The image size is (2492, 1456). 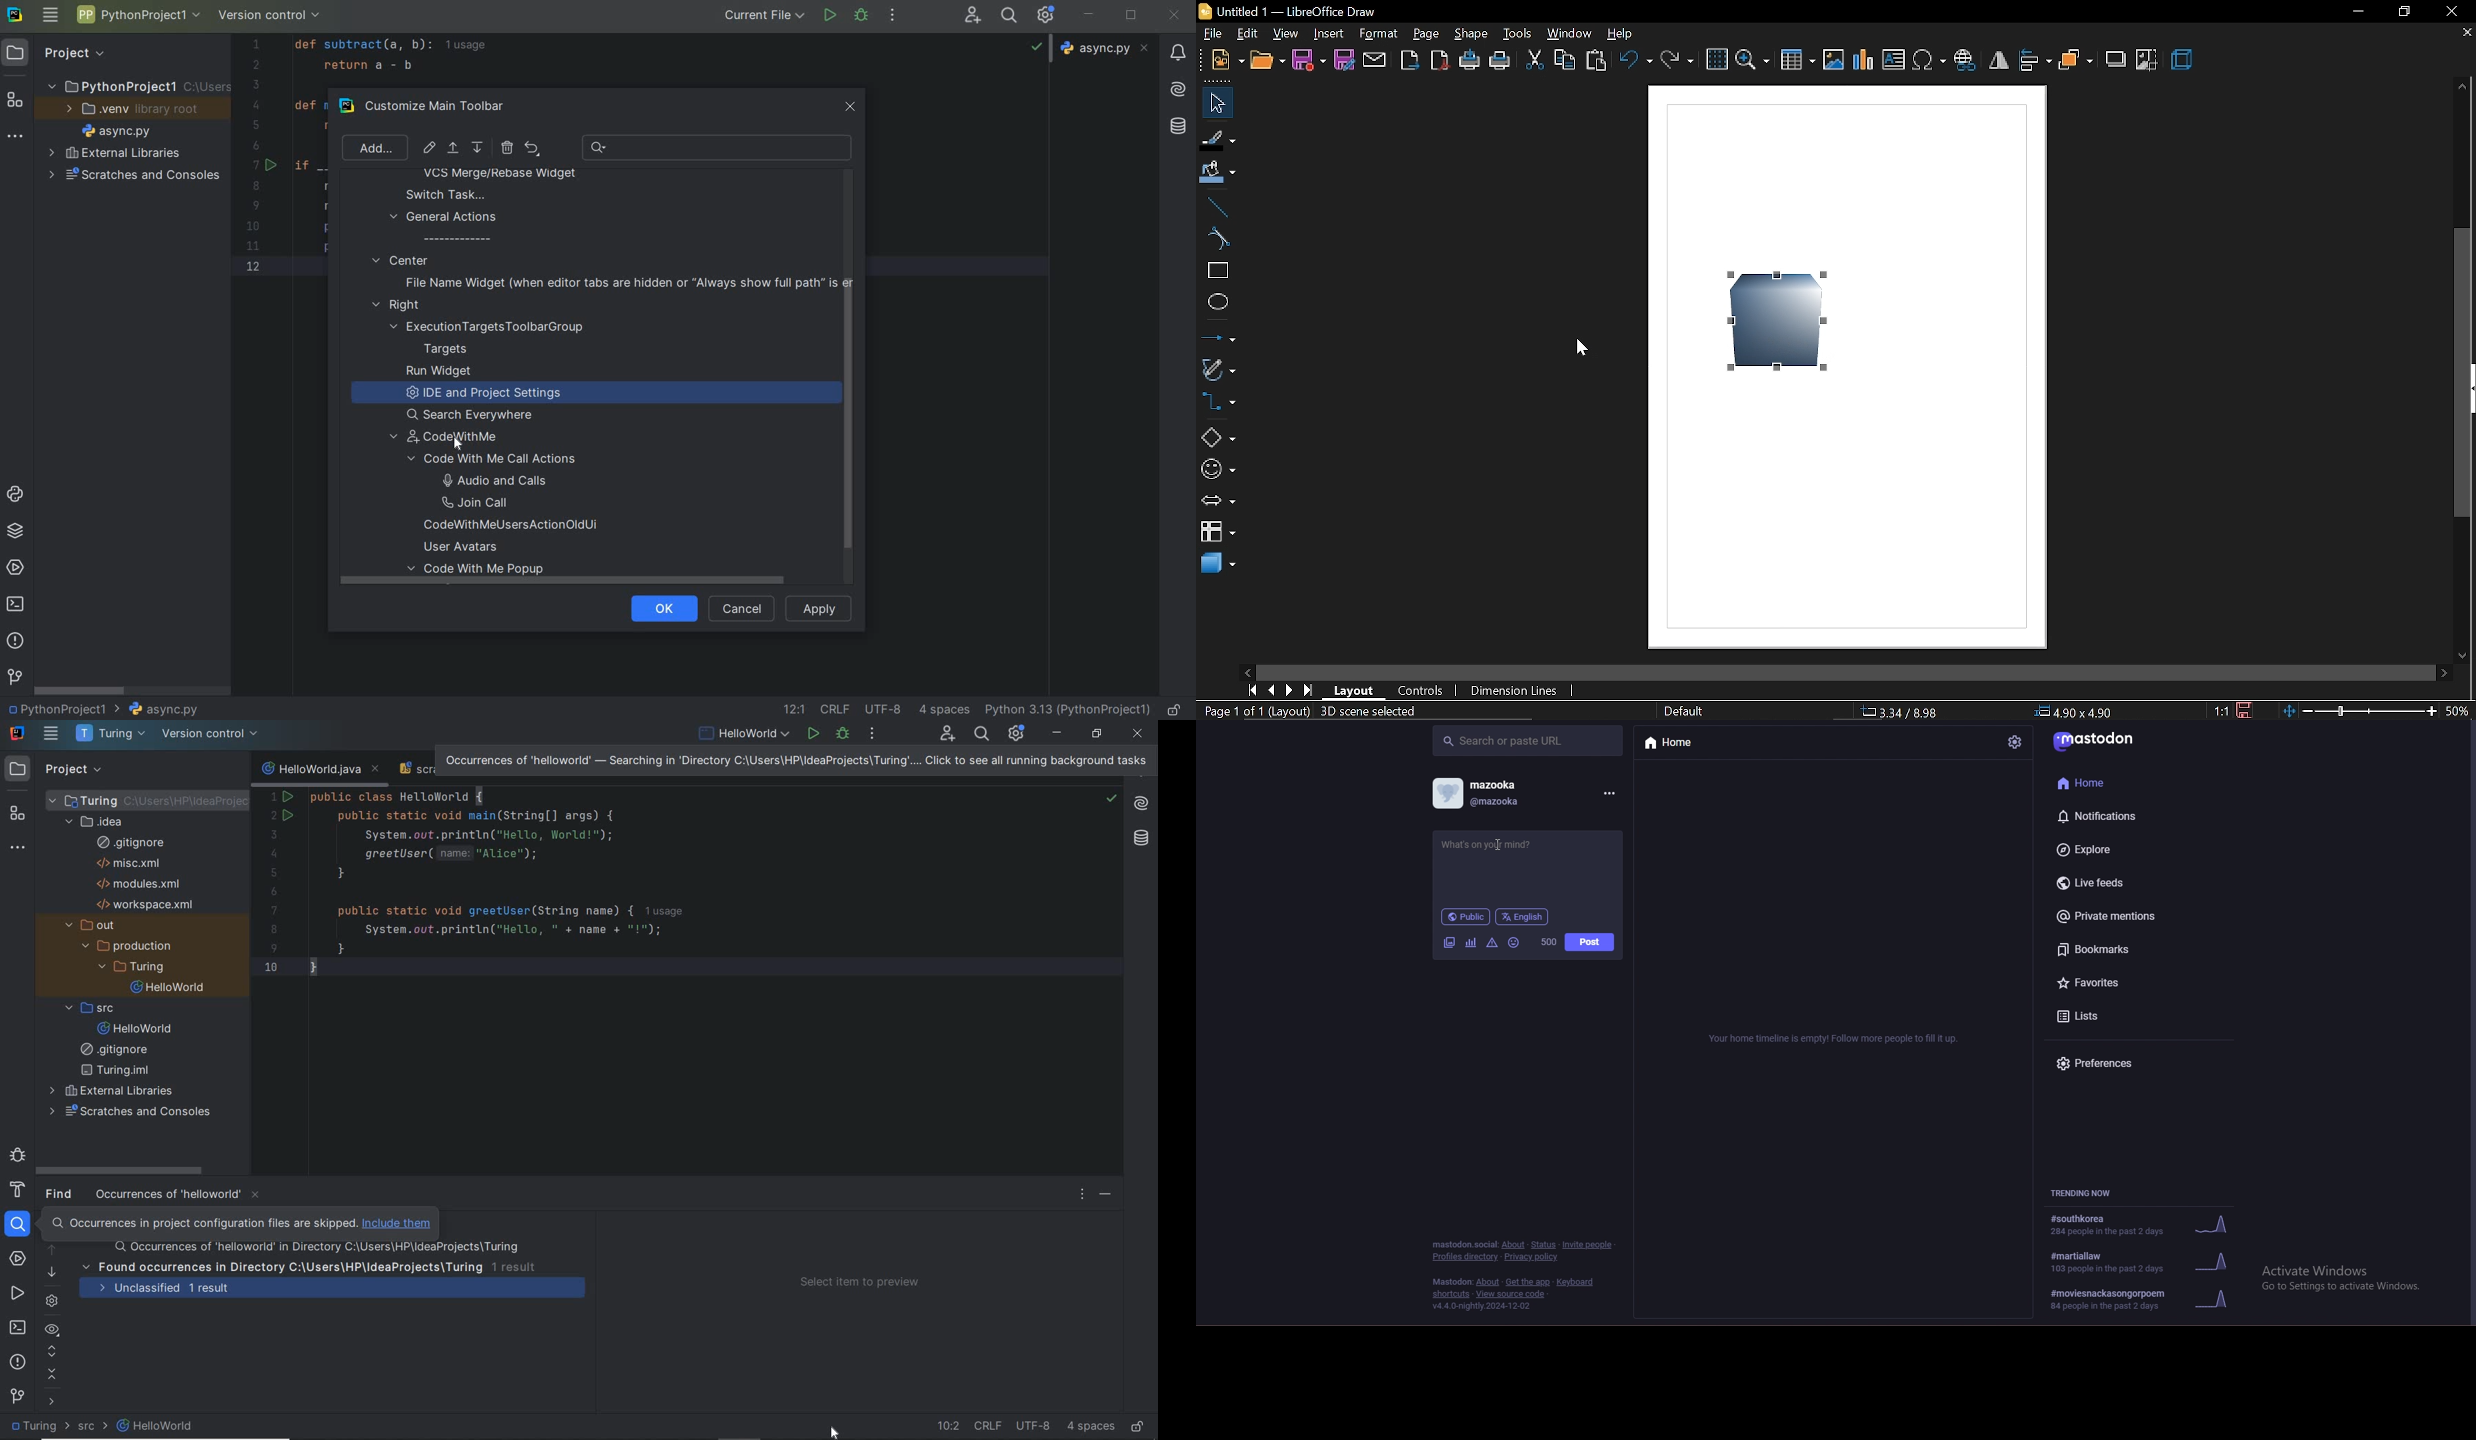 I want to click on icon, so click(x=1204, y=11).